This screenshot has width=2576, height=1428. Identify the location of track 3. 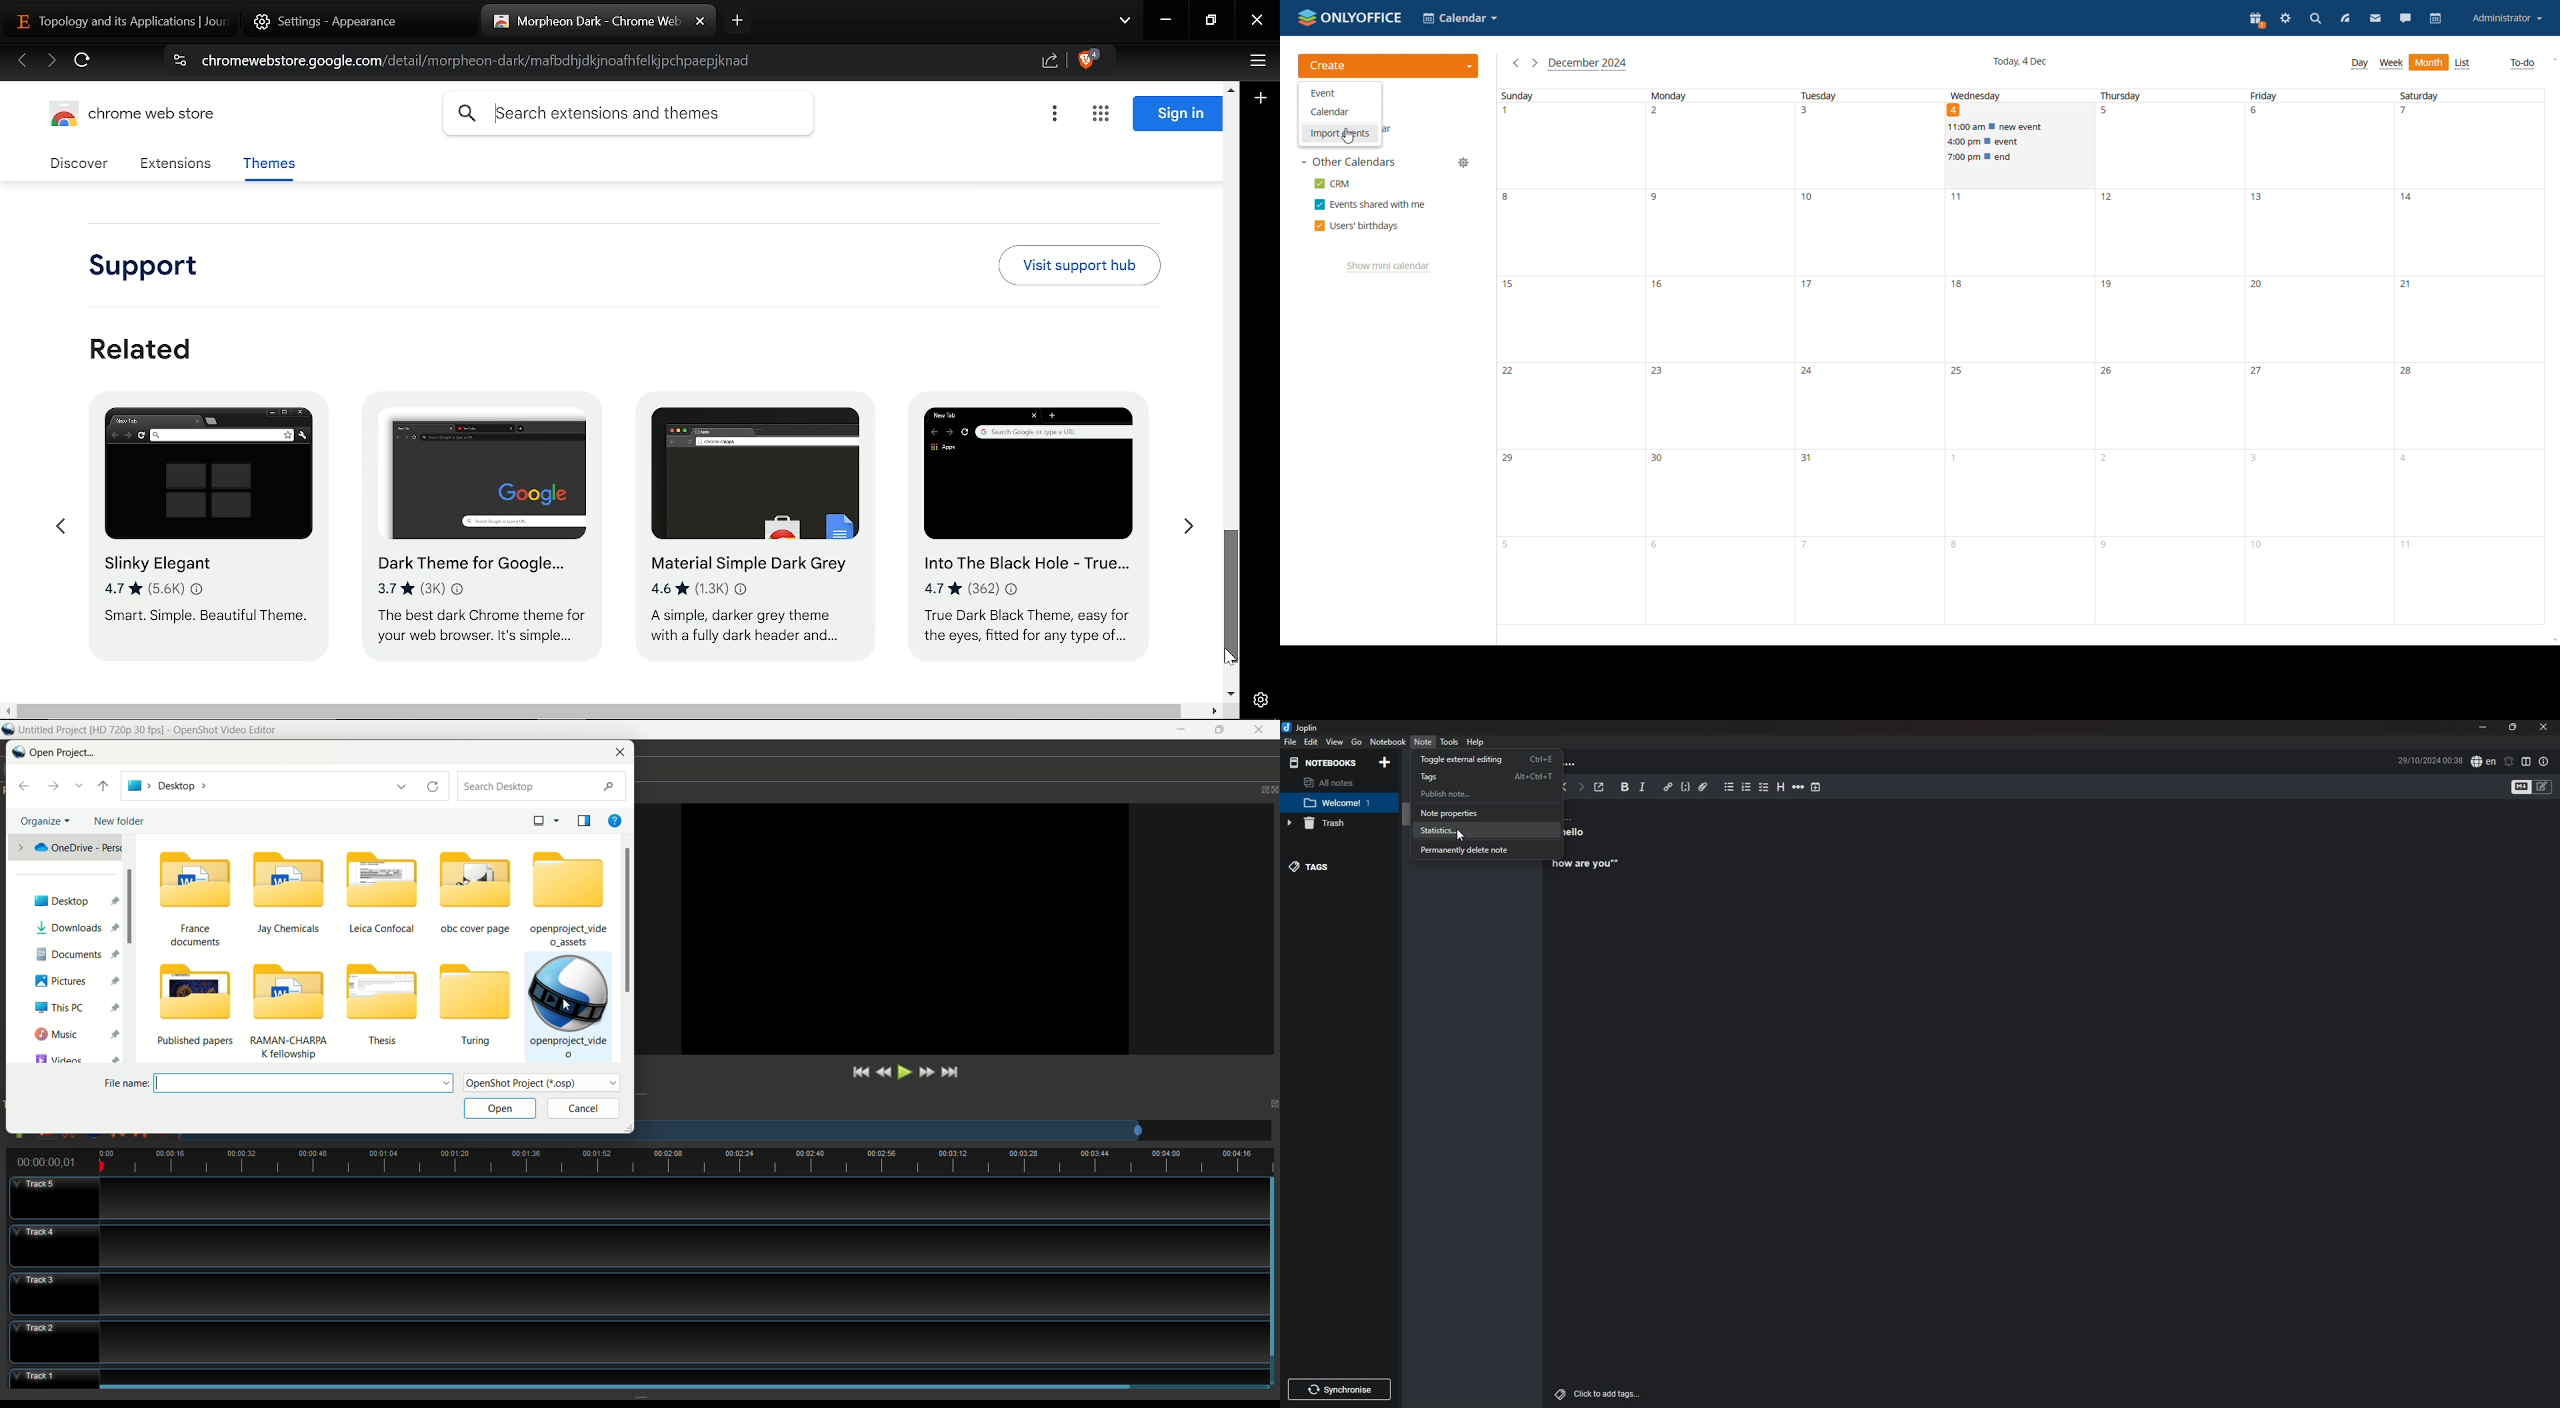
(635, 1293).